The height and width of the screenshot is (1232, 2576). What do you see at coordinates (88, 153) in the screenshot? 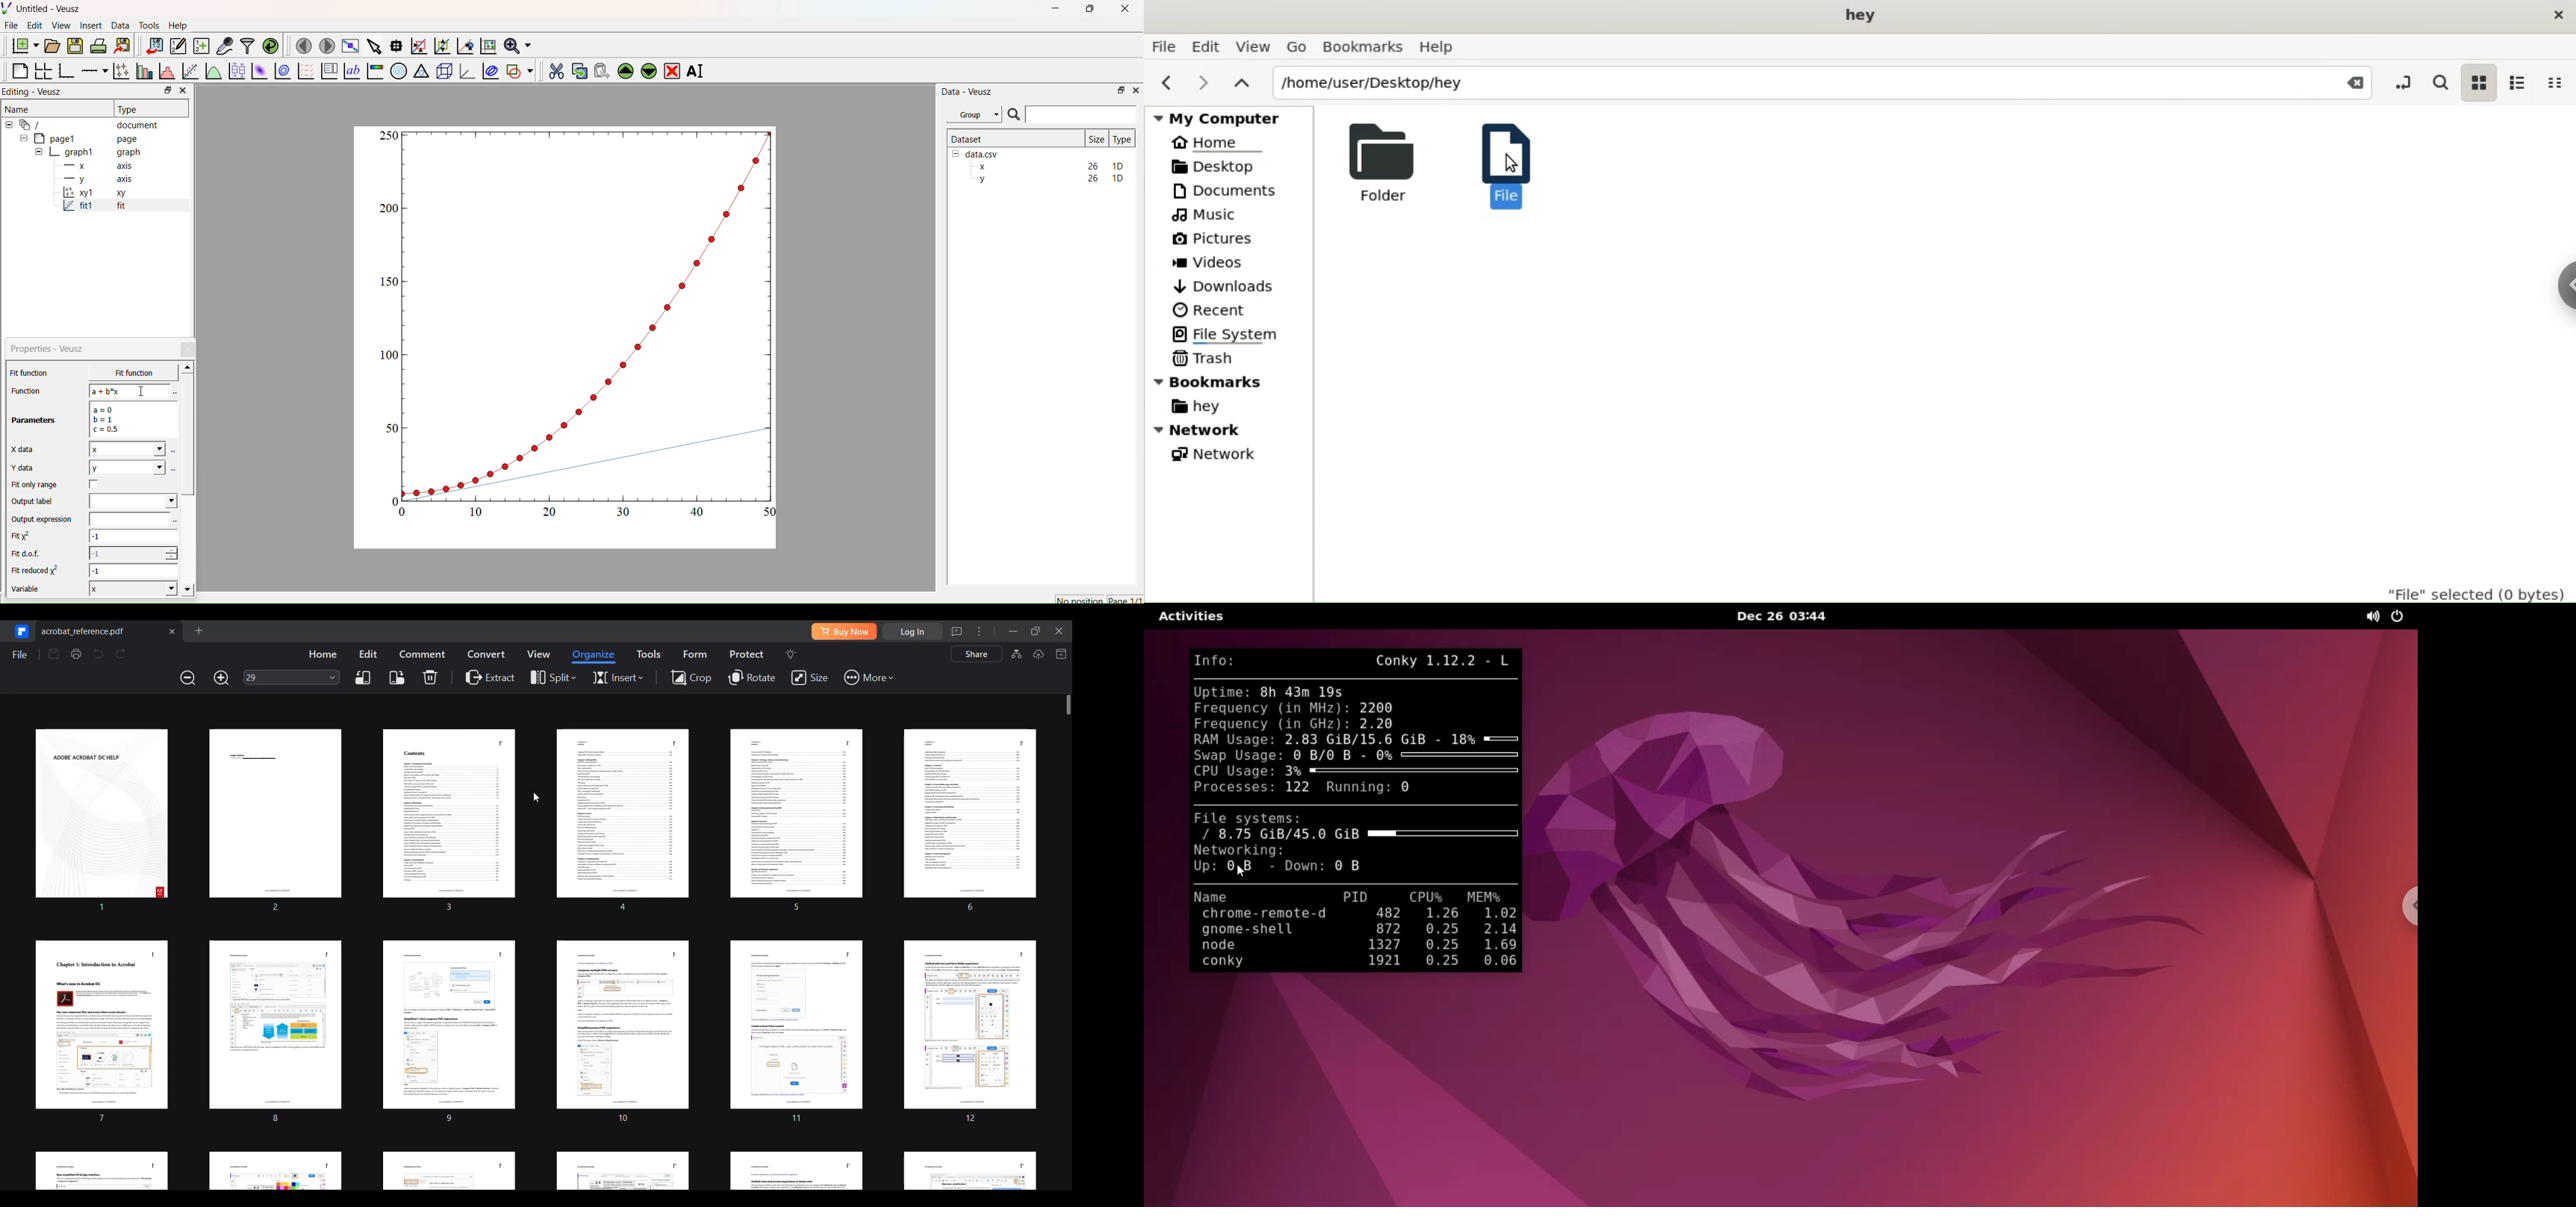
I see `graph1 graph` at bounding box center [88, 153].